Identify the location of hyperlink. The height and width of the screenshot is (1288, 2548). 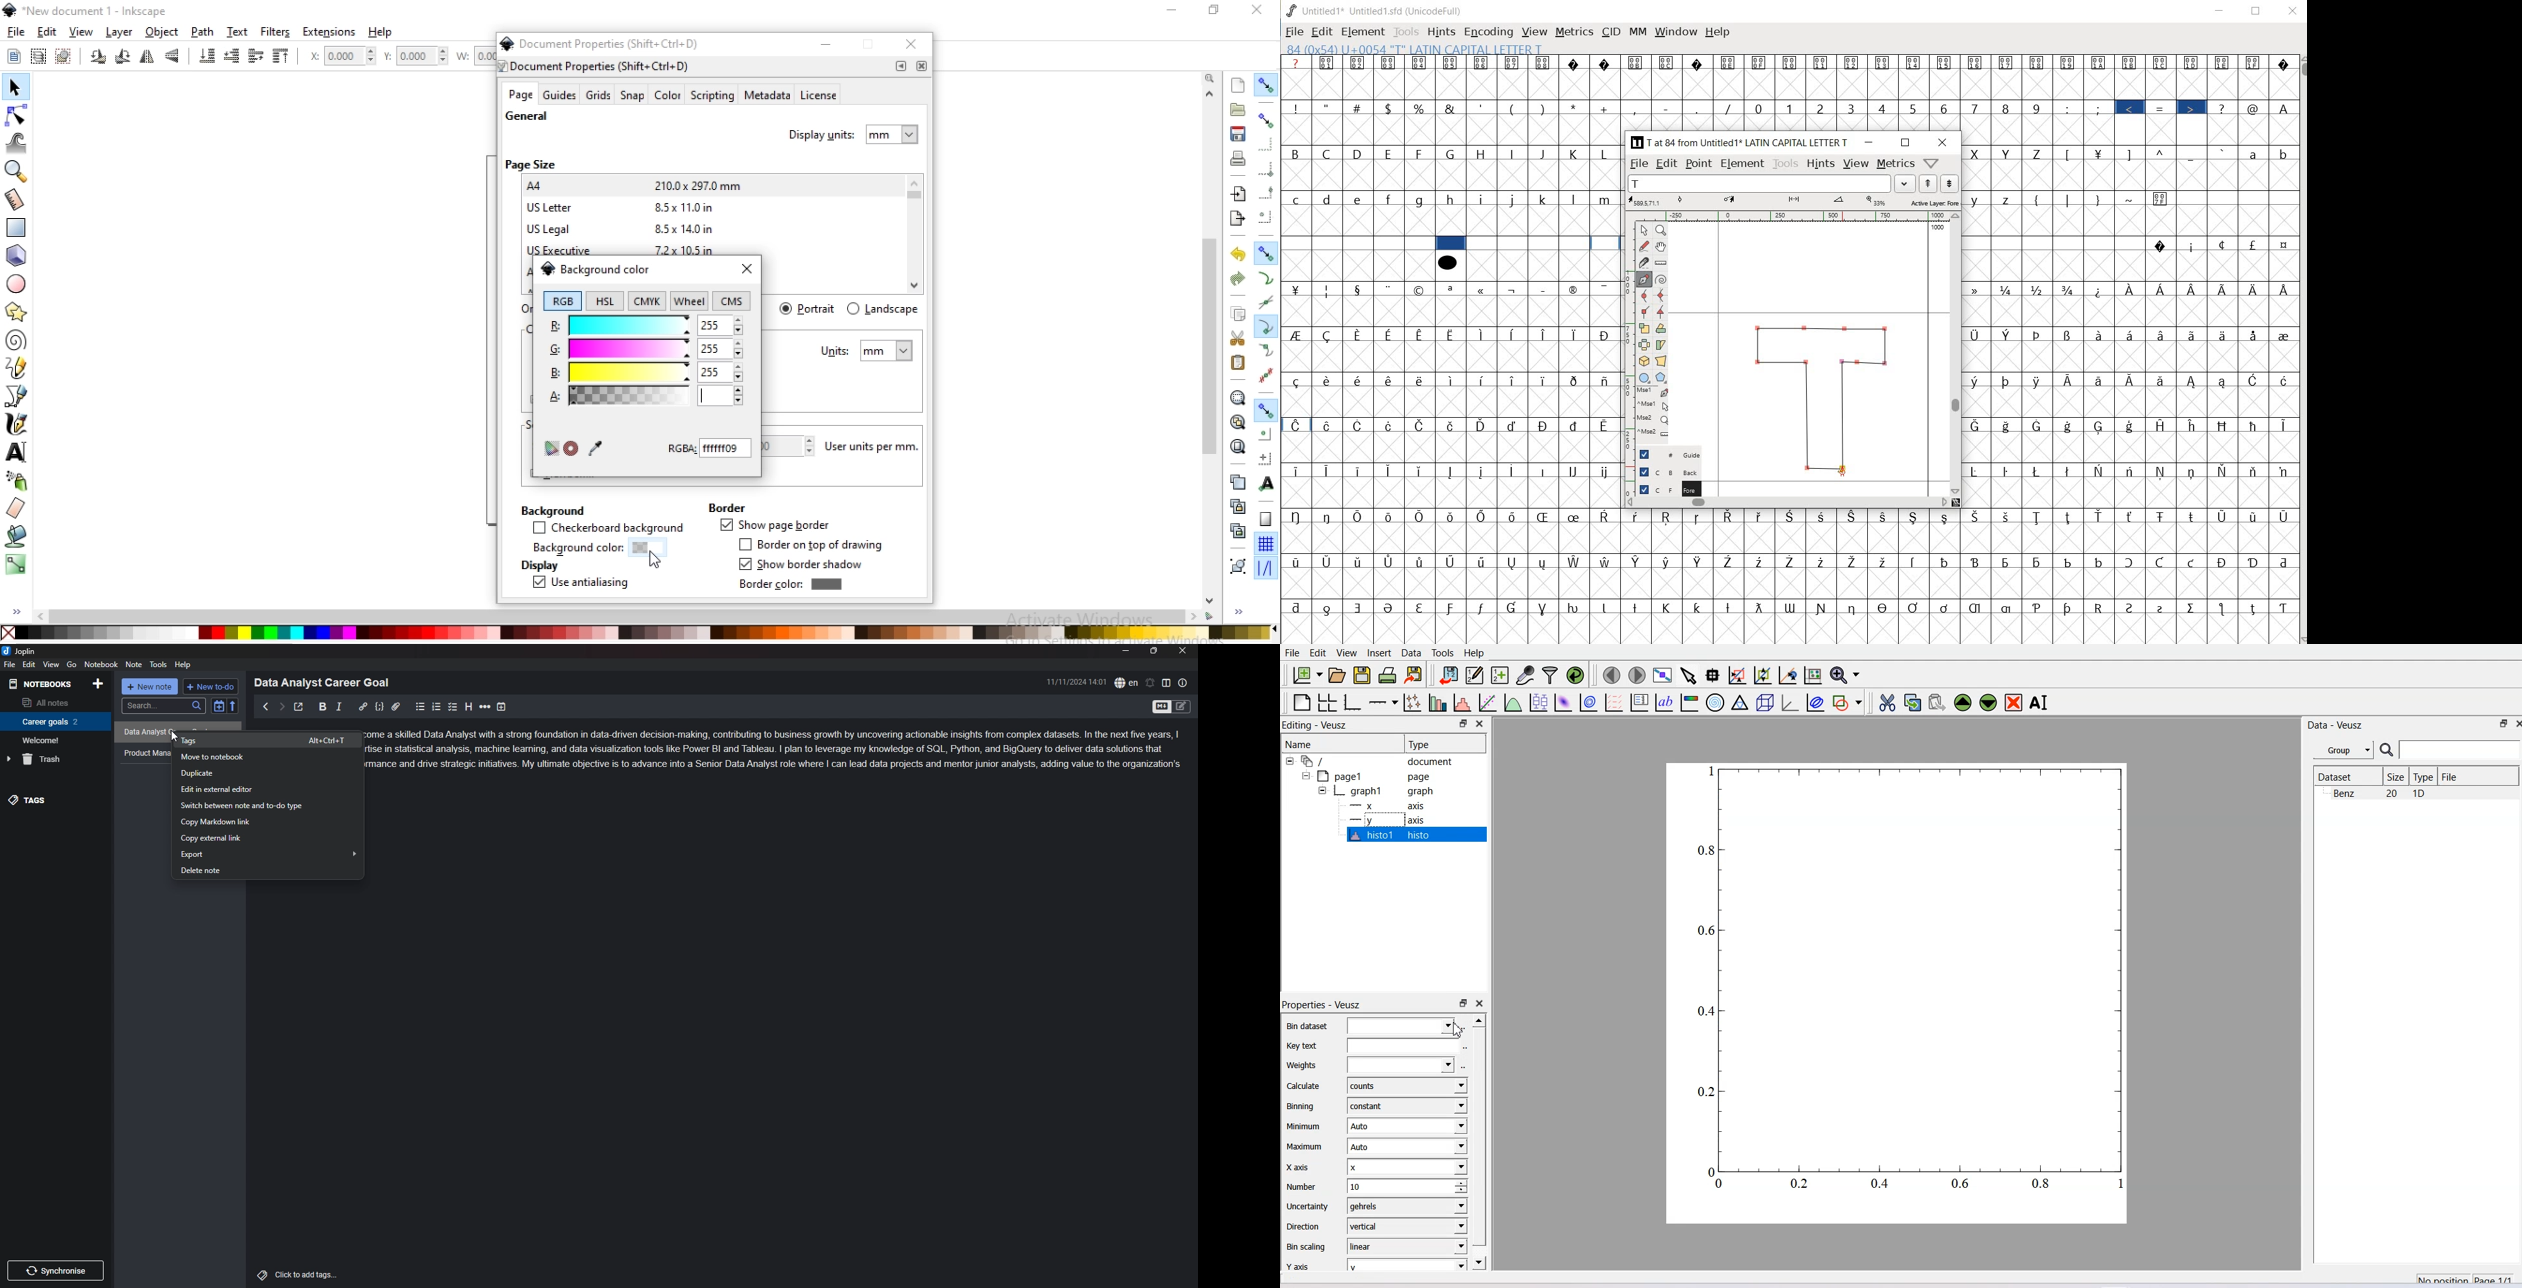
(363, 707).